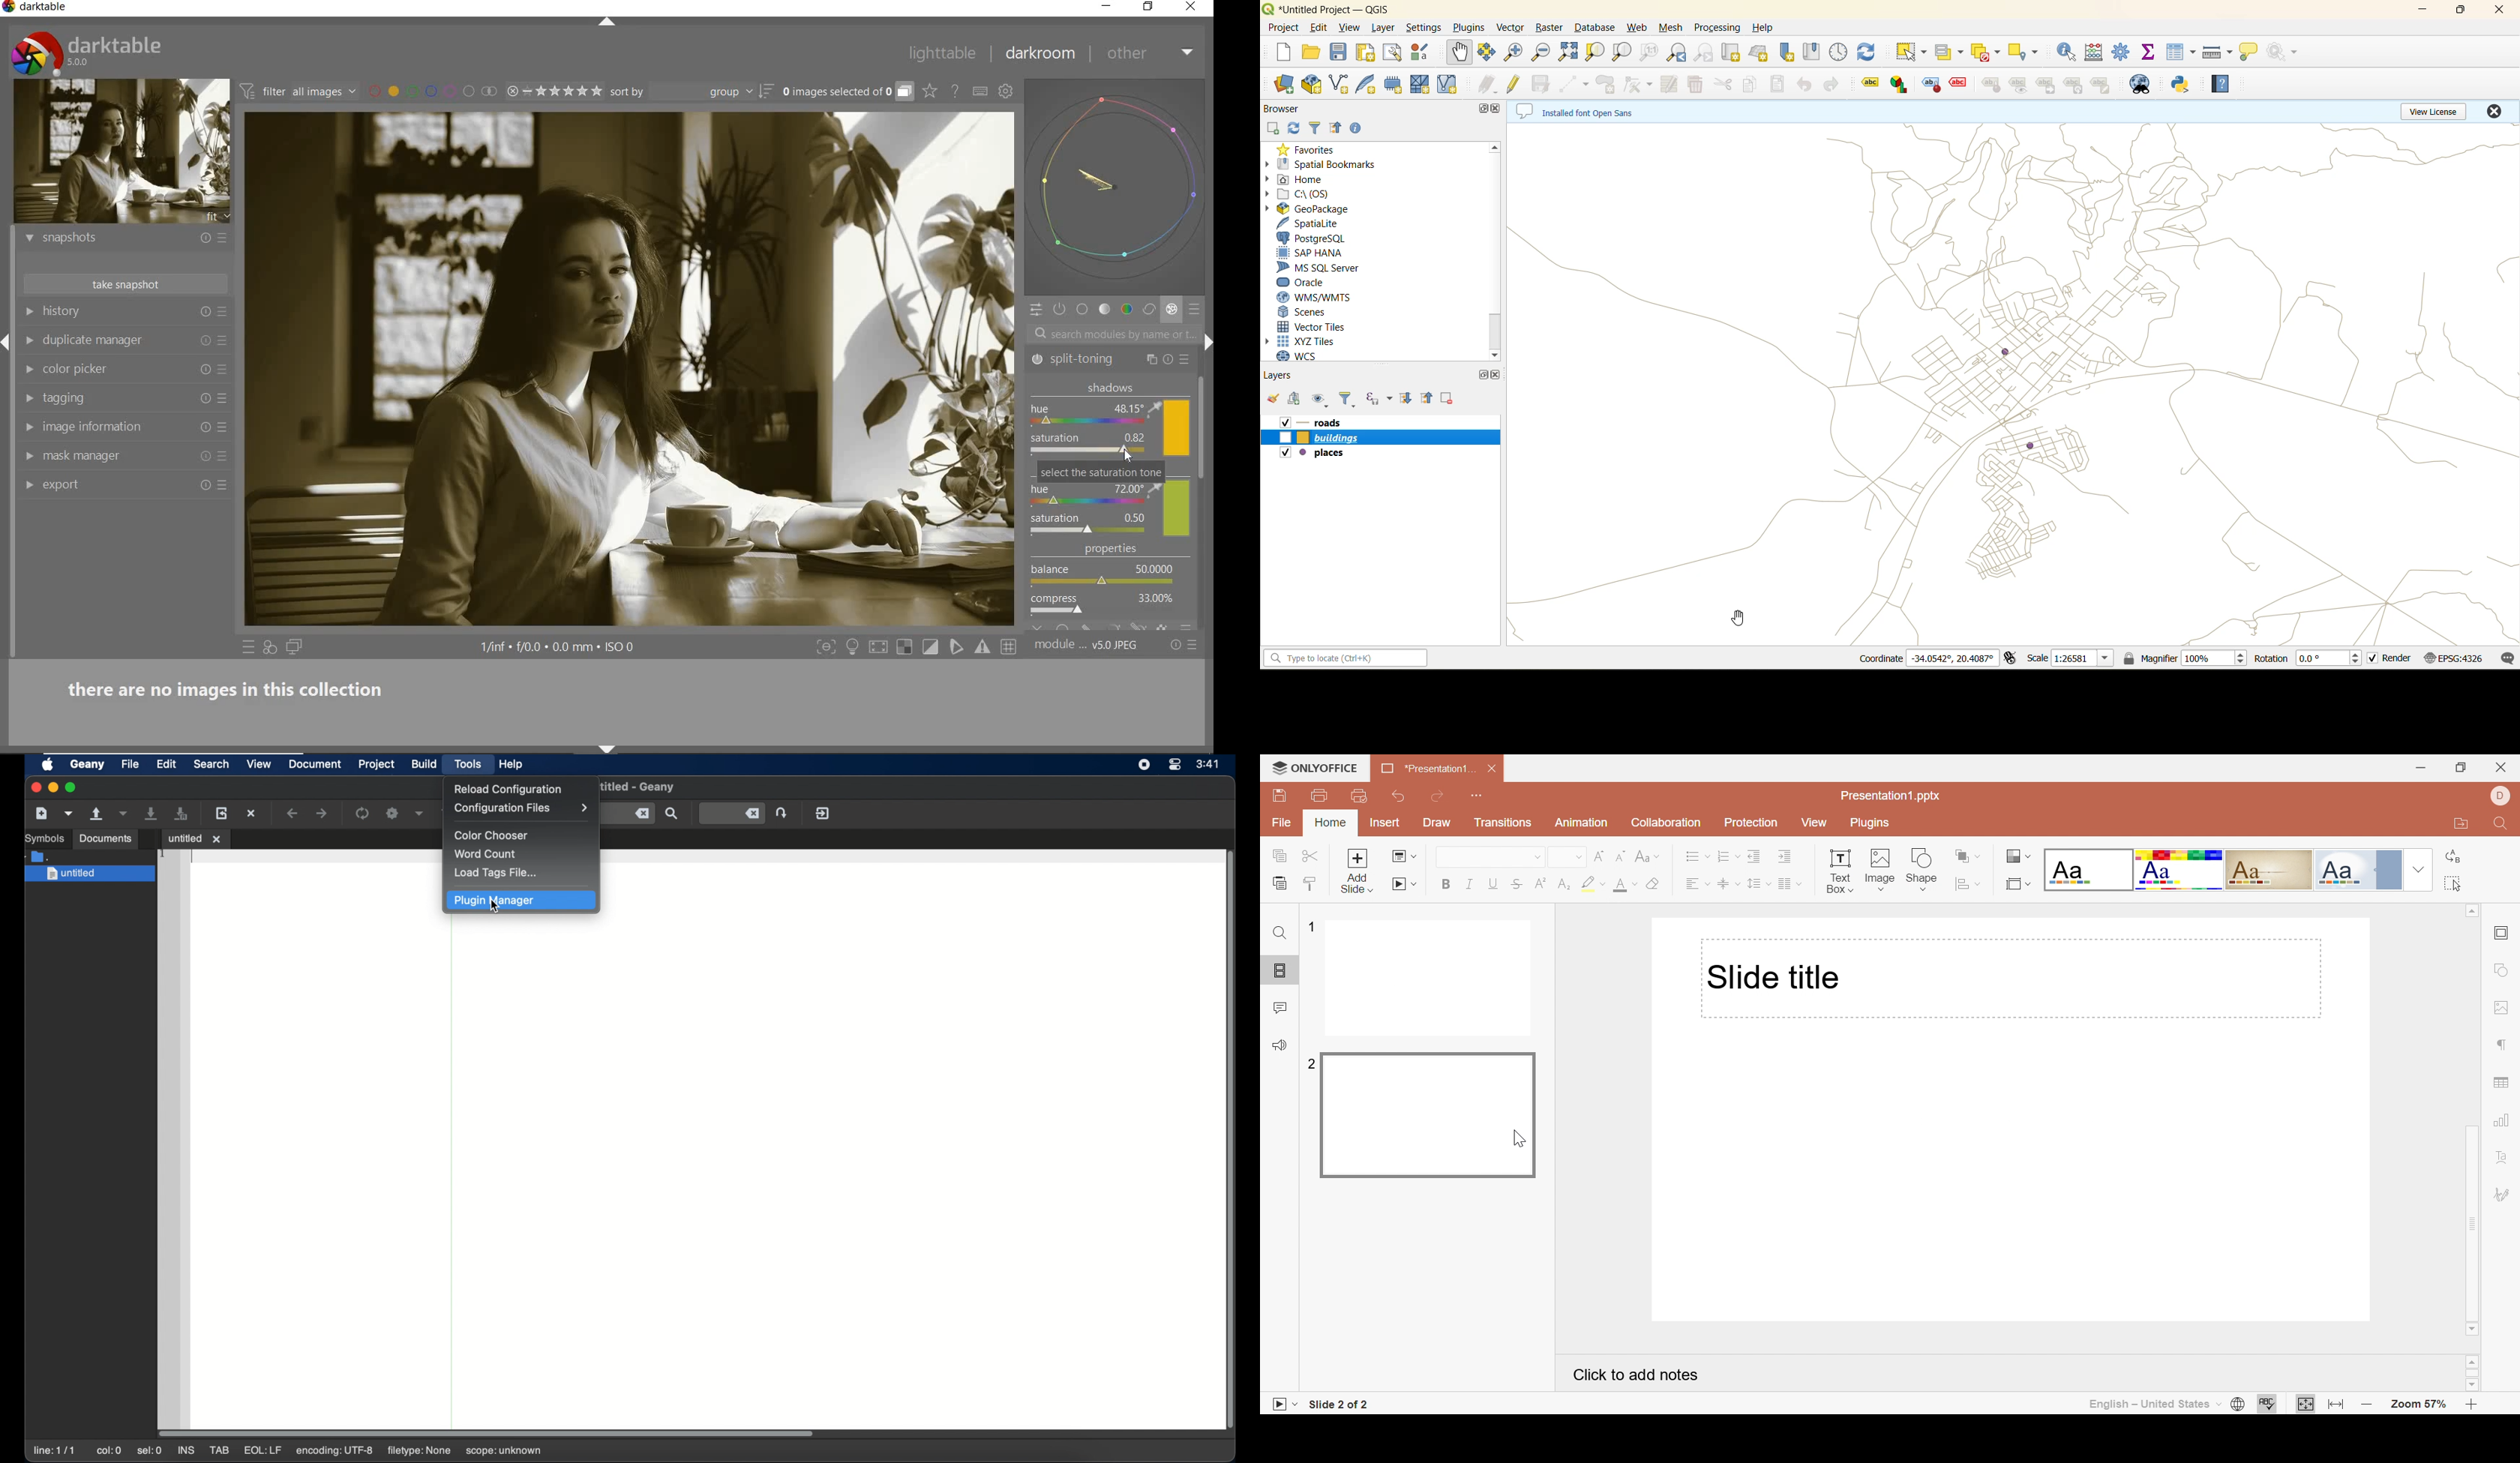 The width and height of the screenshot is (2520, 1484). Describe the element at coordinates (152, 814) in the screenshot. I see `save the current file` at that location.